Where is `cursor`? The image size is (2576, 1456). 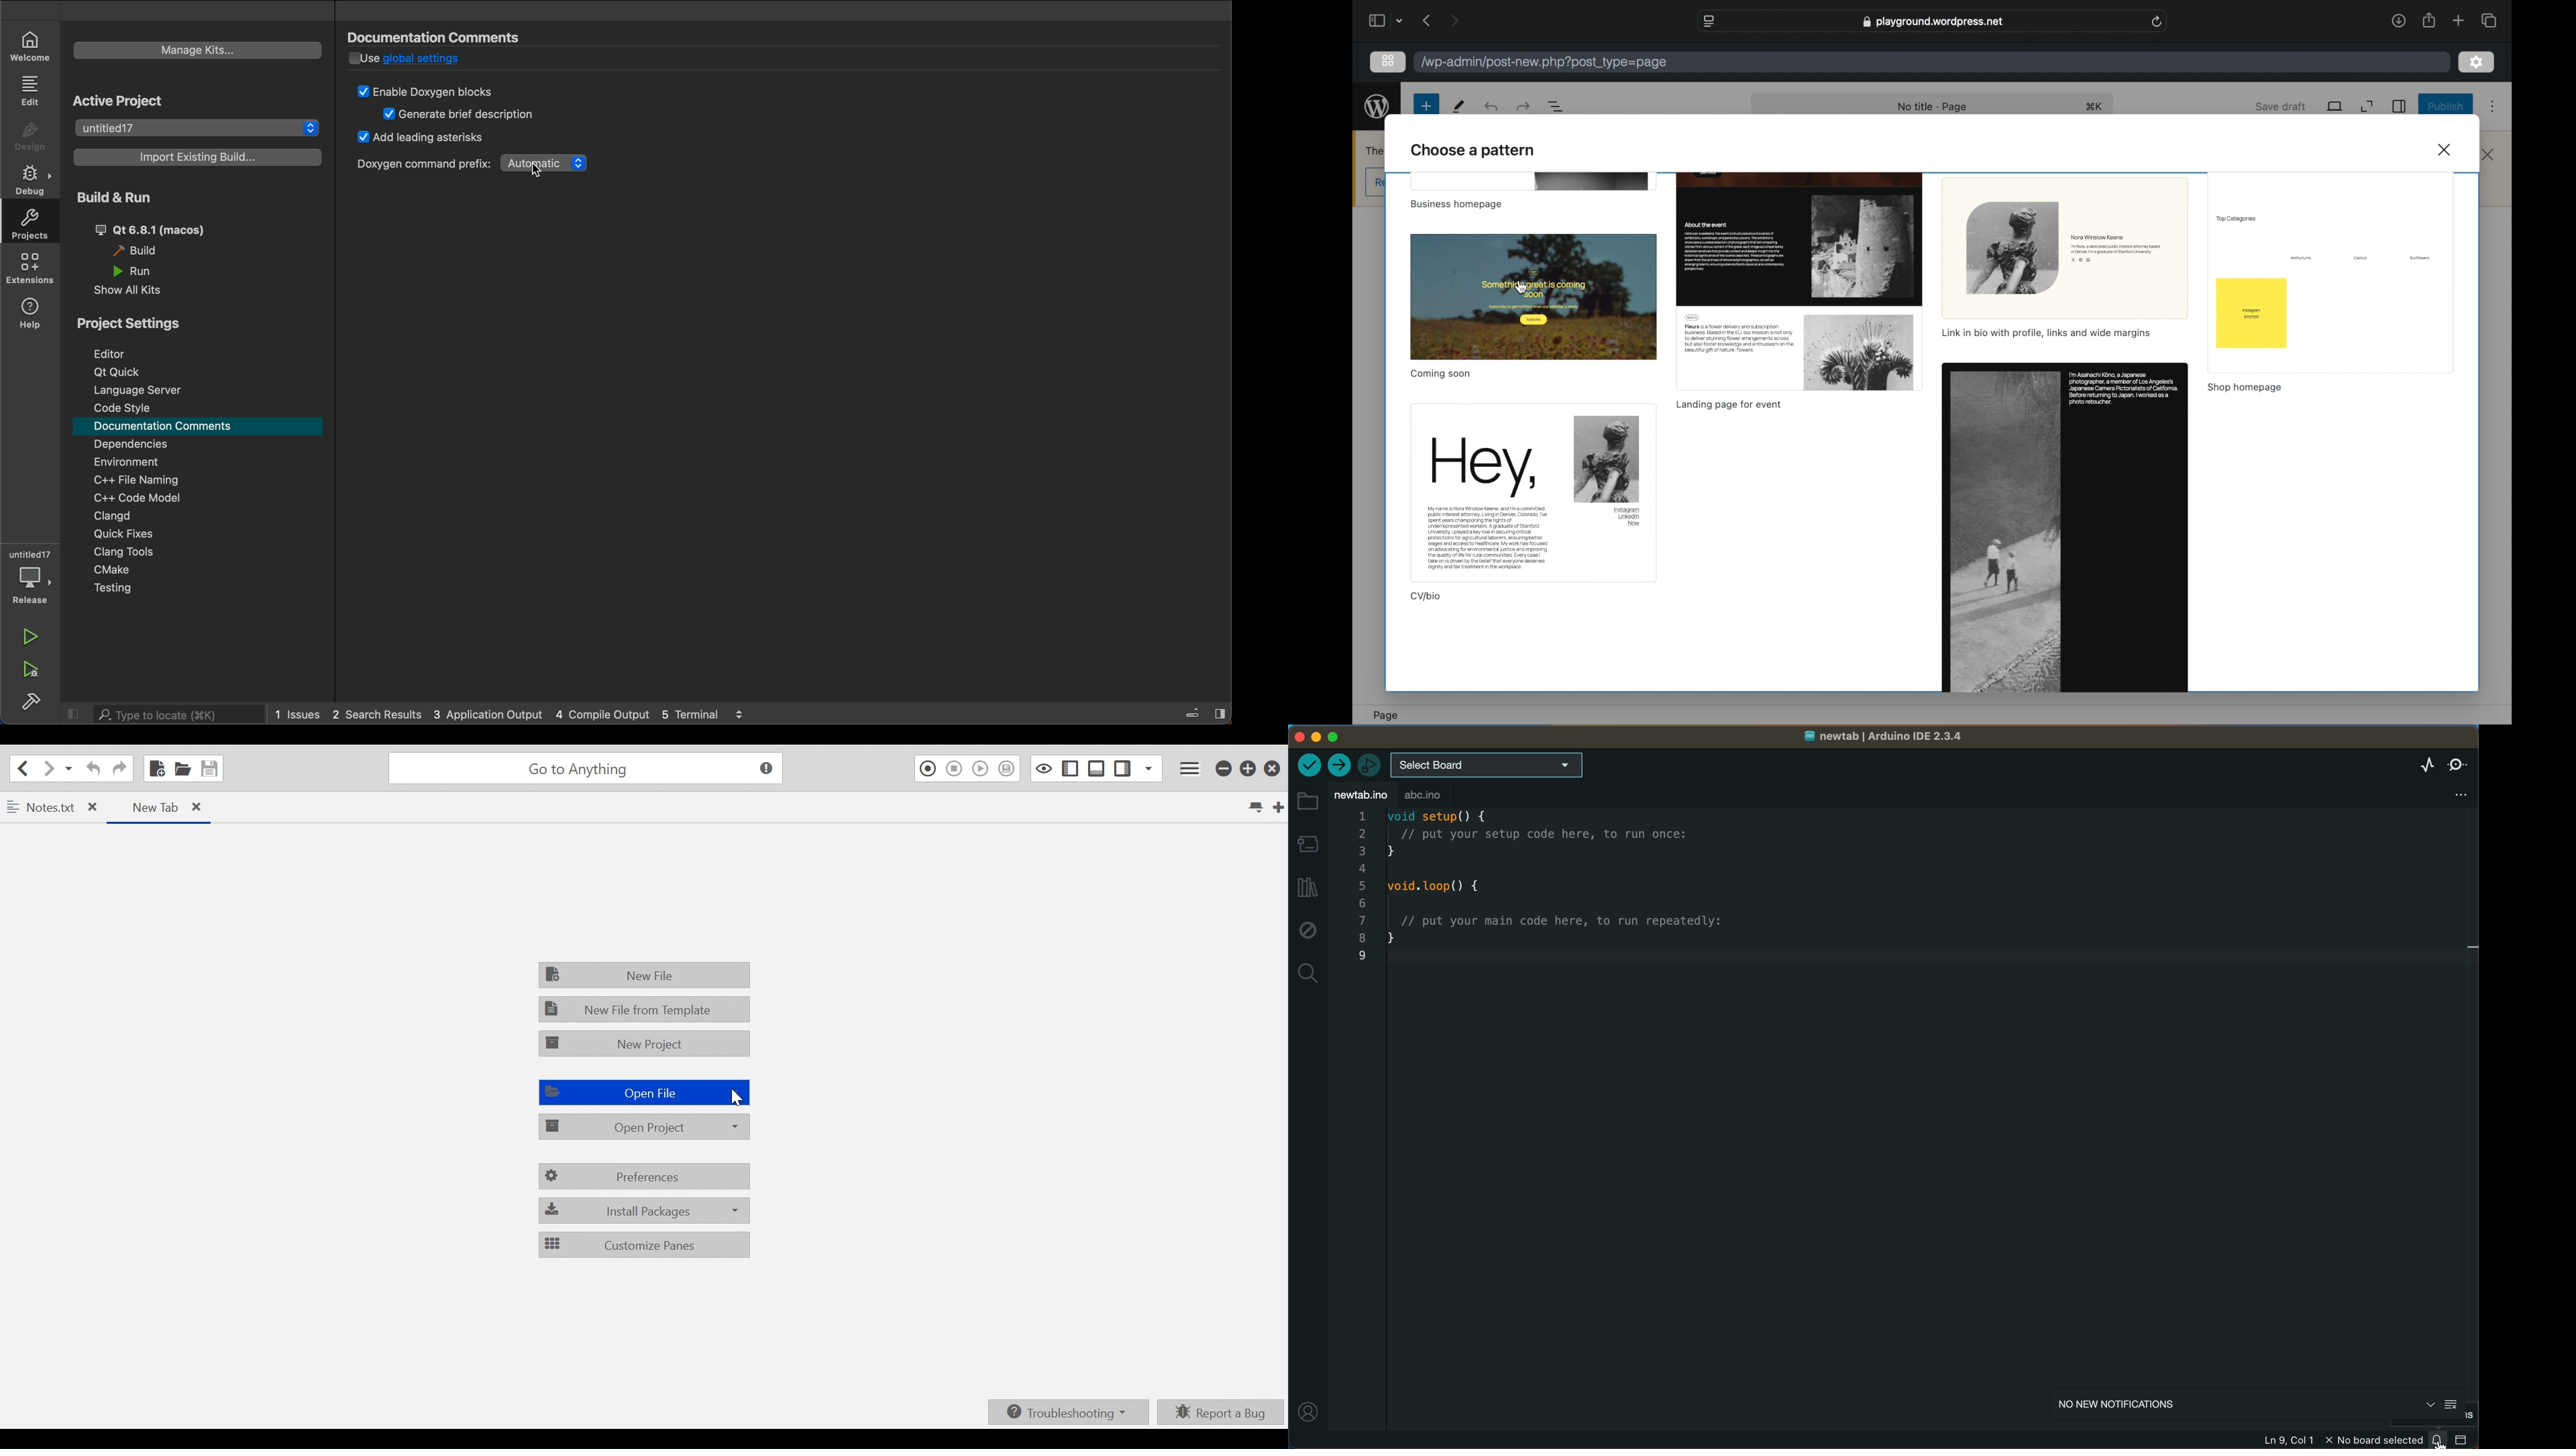 cursor is located at coordinates (1521, 287).